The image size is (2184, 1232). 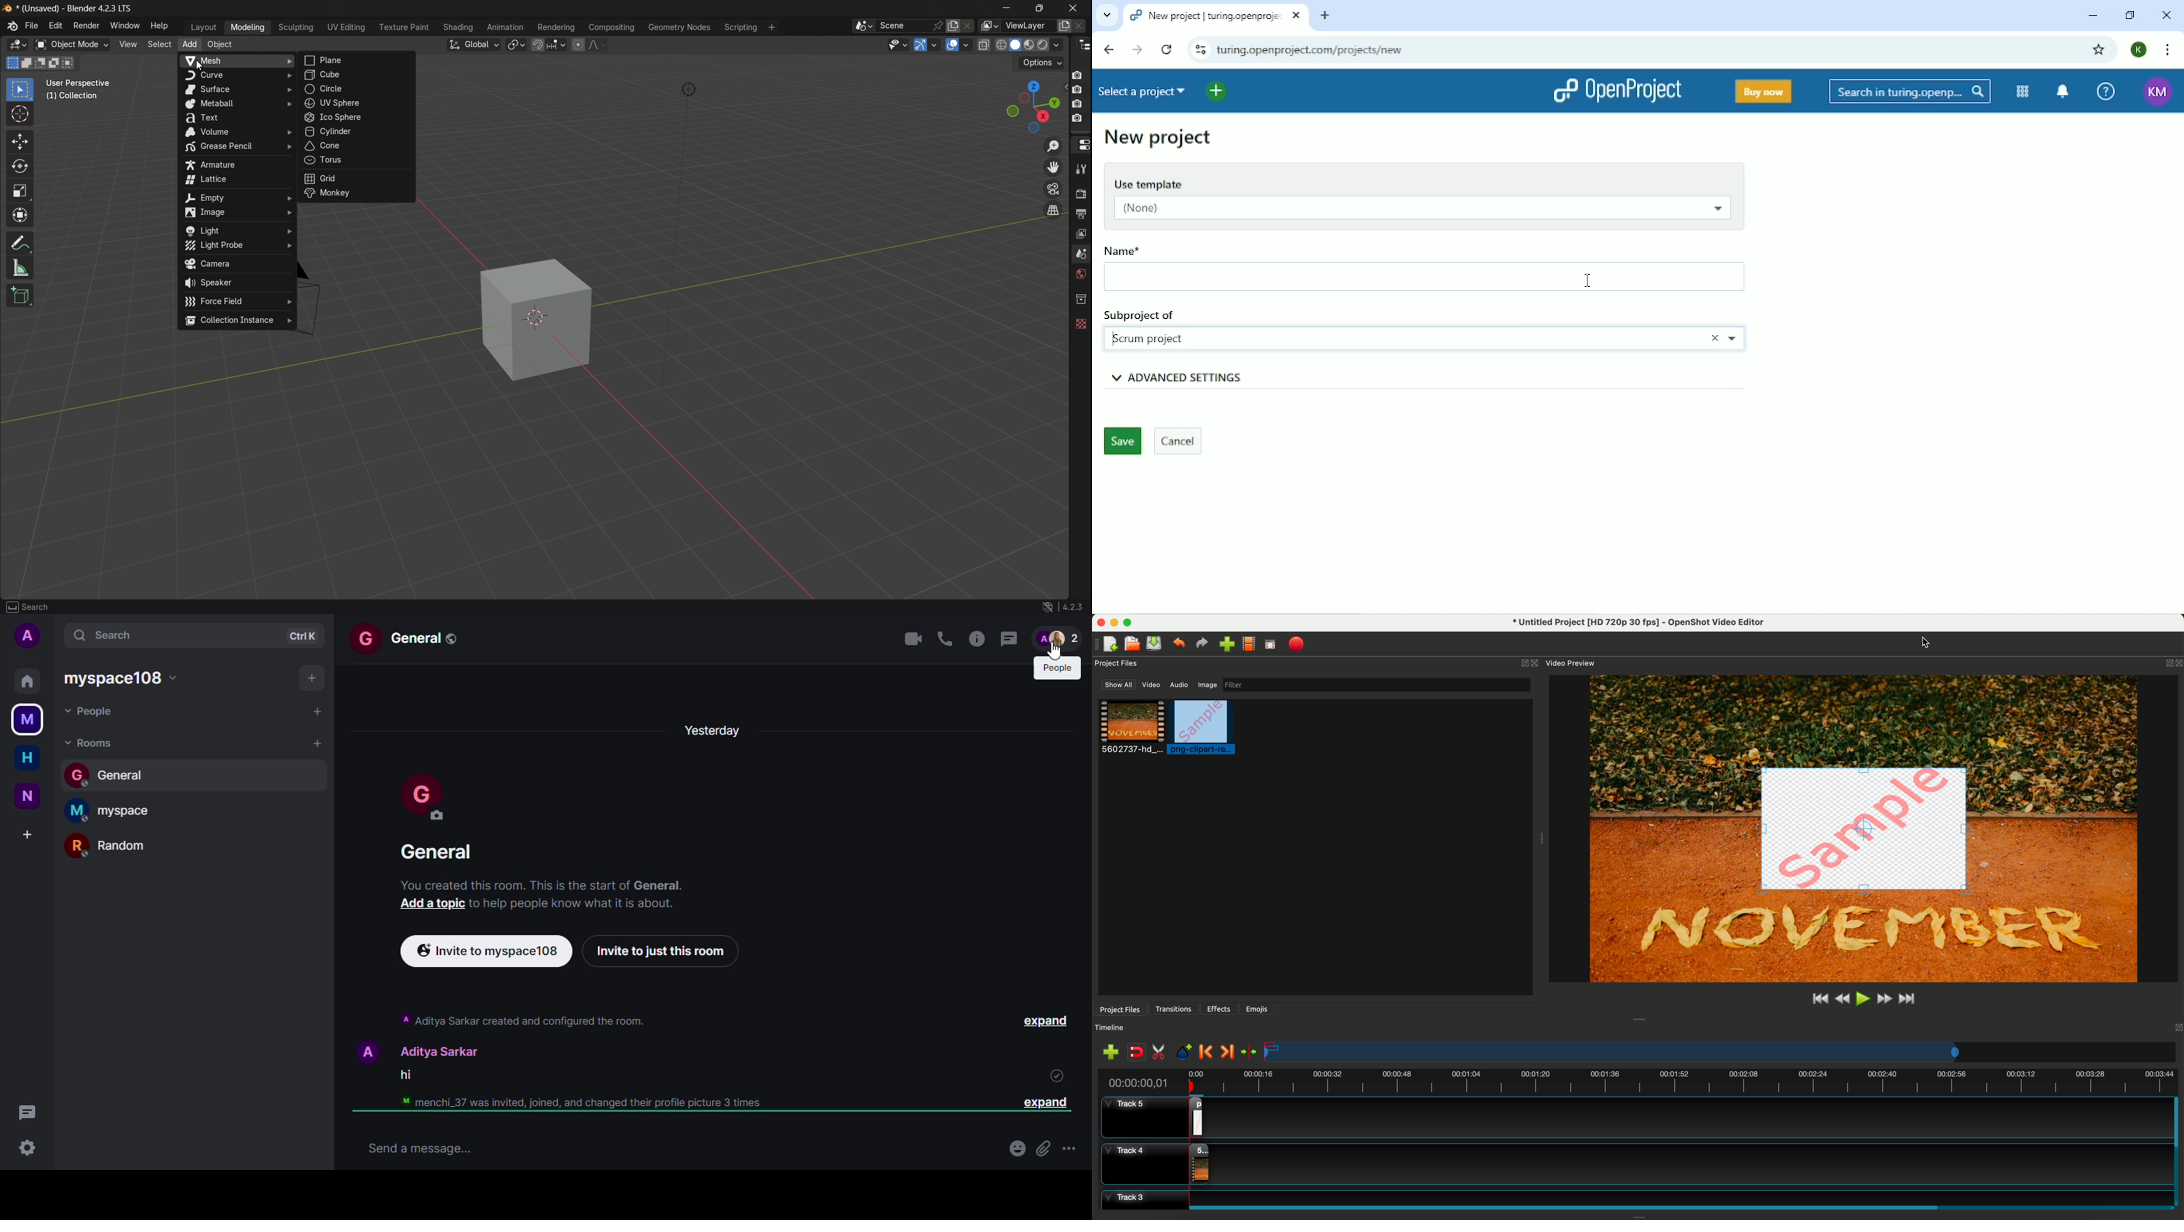 I want to click on zoom in/out, so click(x=1052, y=144).